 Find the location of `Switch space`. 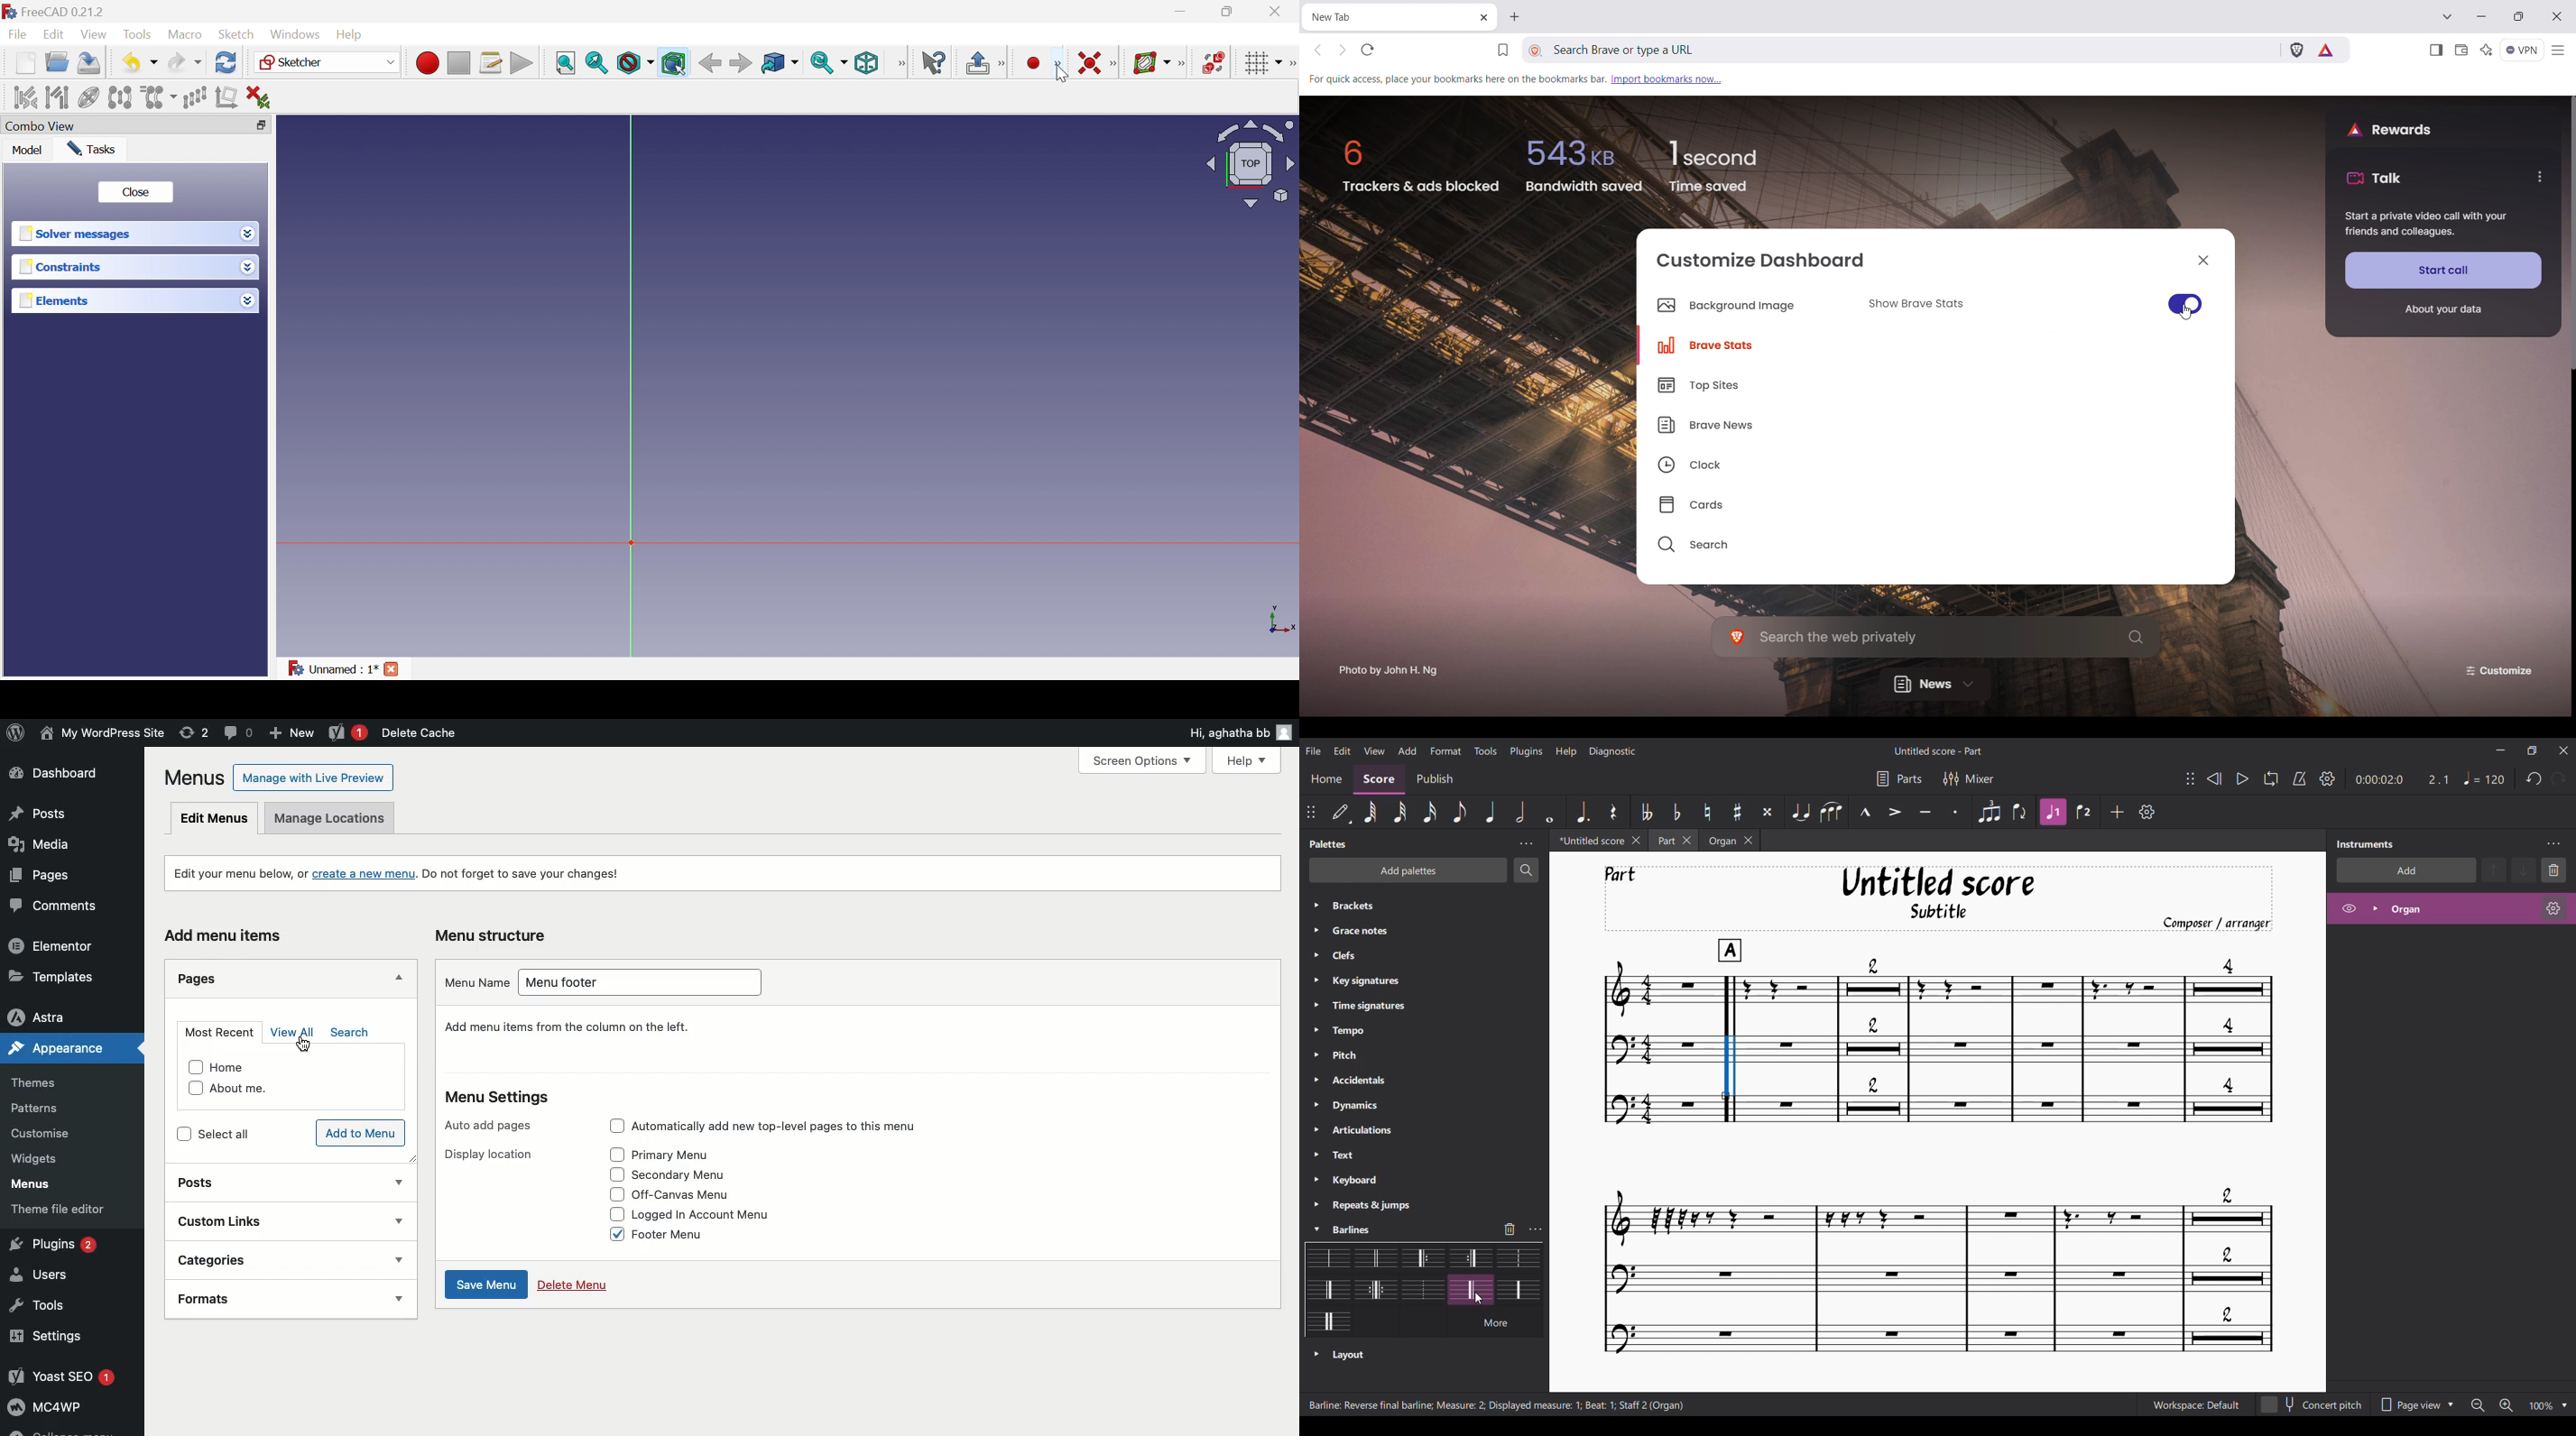

Switch space is located at coordinates (1215, 62).